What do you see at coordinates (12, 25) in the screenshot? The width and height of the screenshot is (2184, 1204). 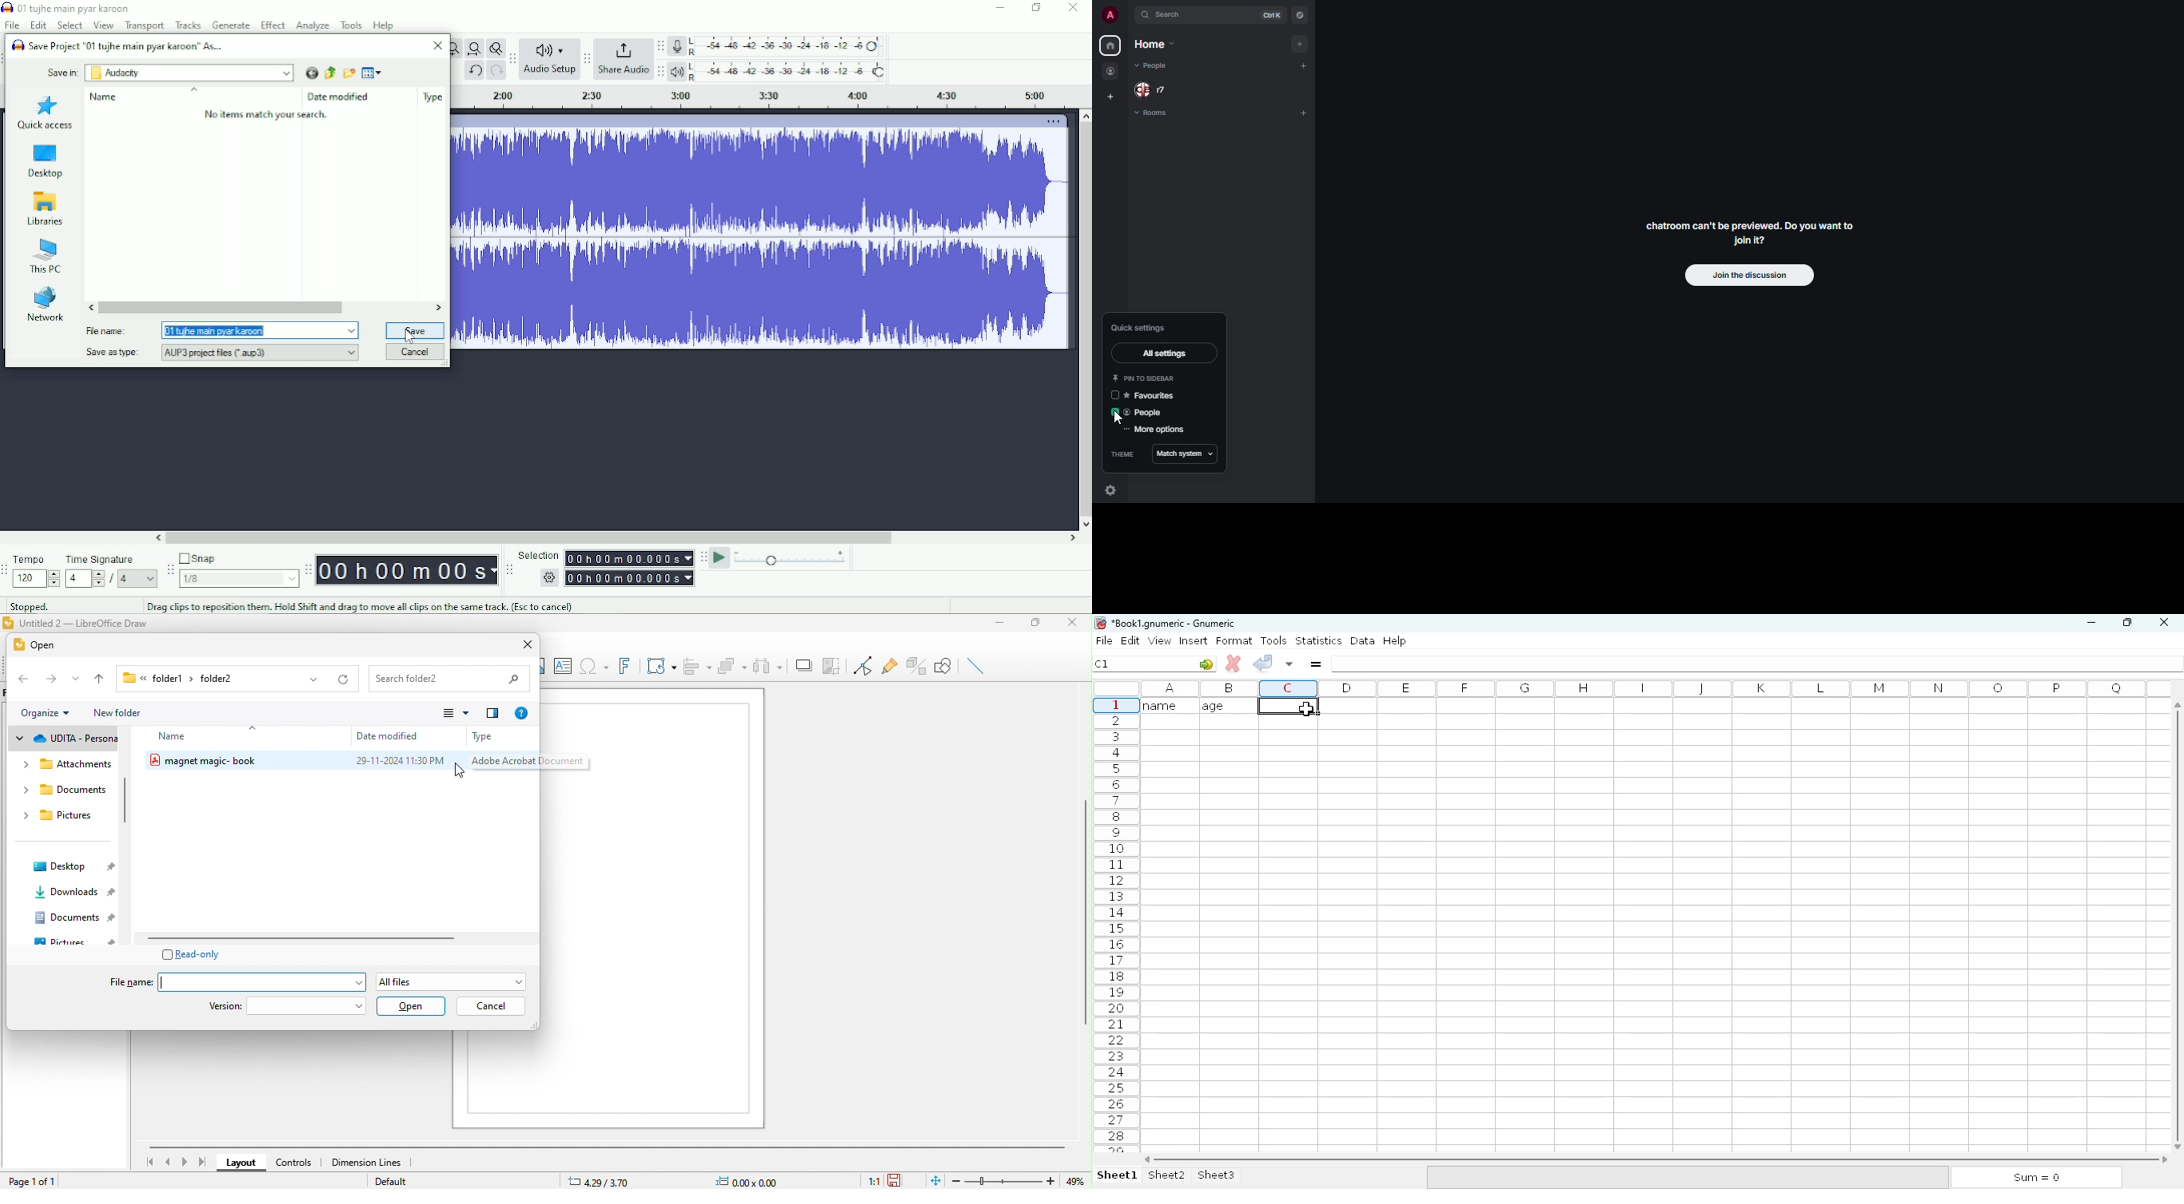 I see `File` at bounding box center [12, 25].